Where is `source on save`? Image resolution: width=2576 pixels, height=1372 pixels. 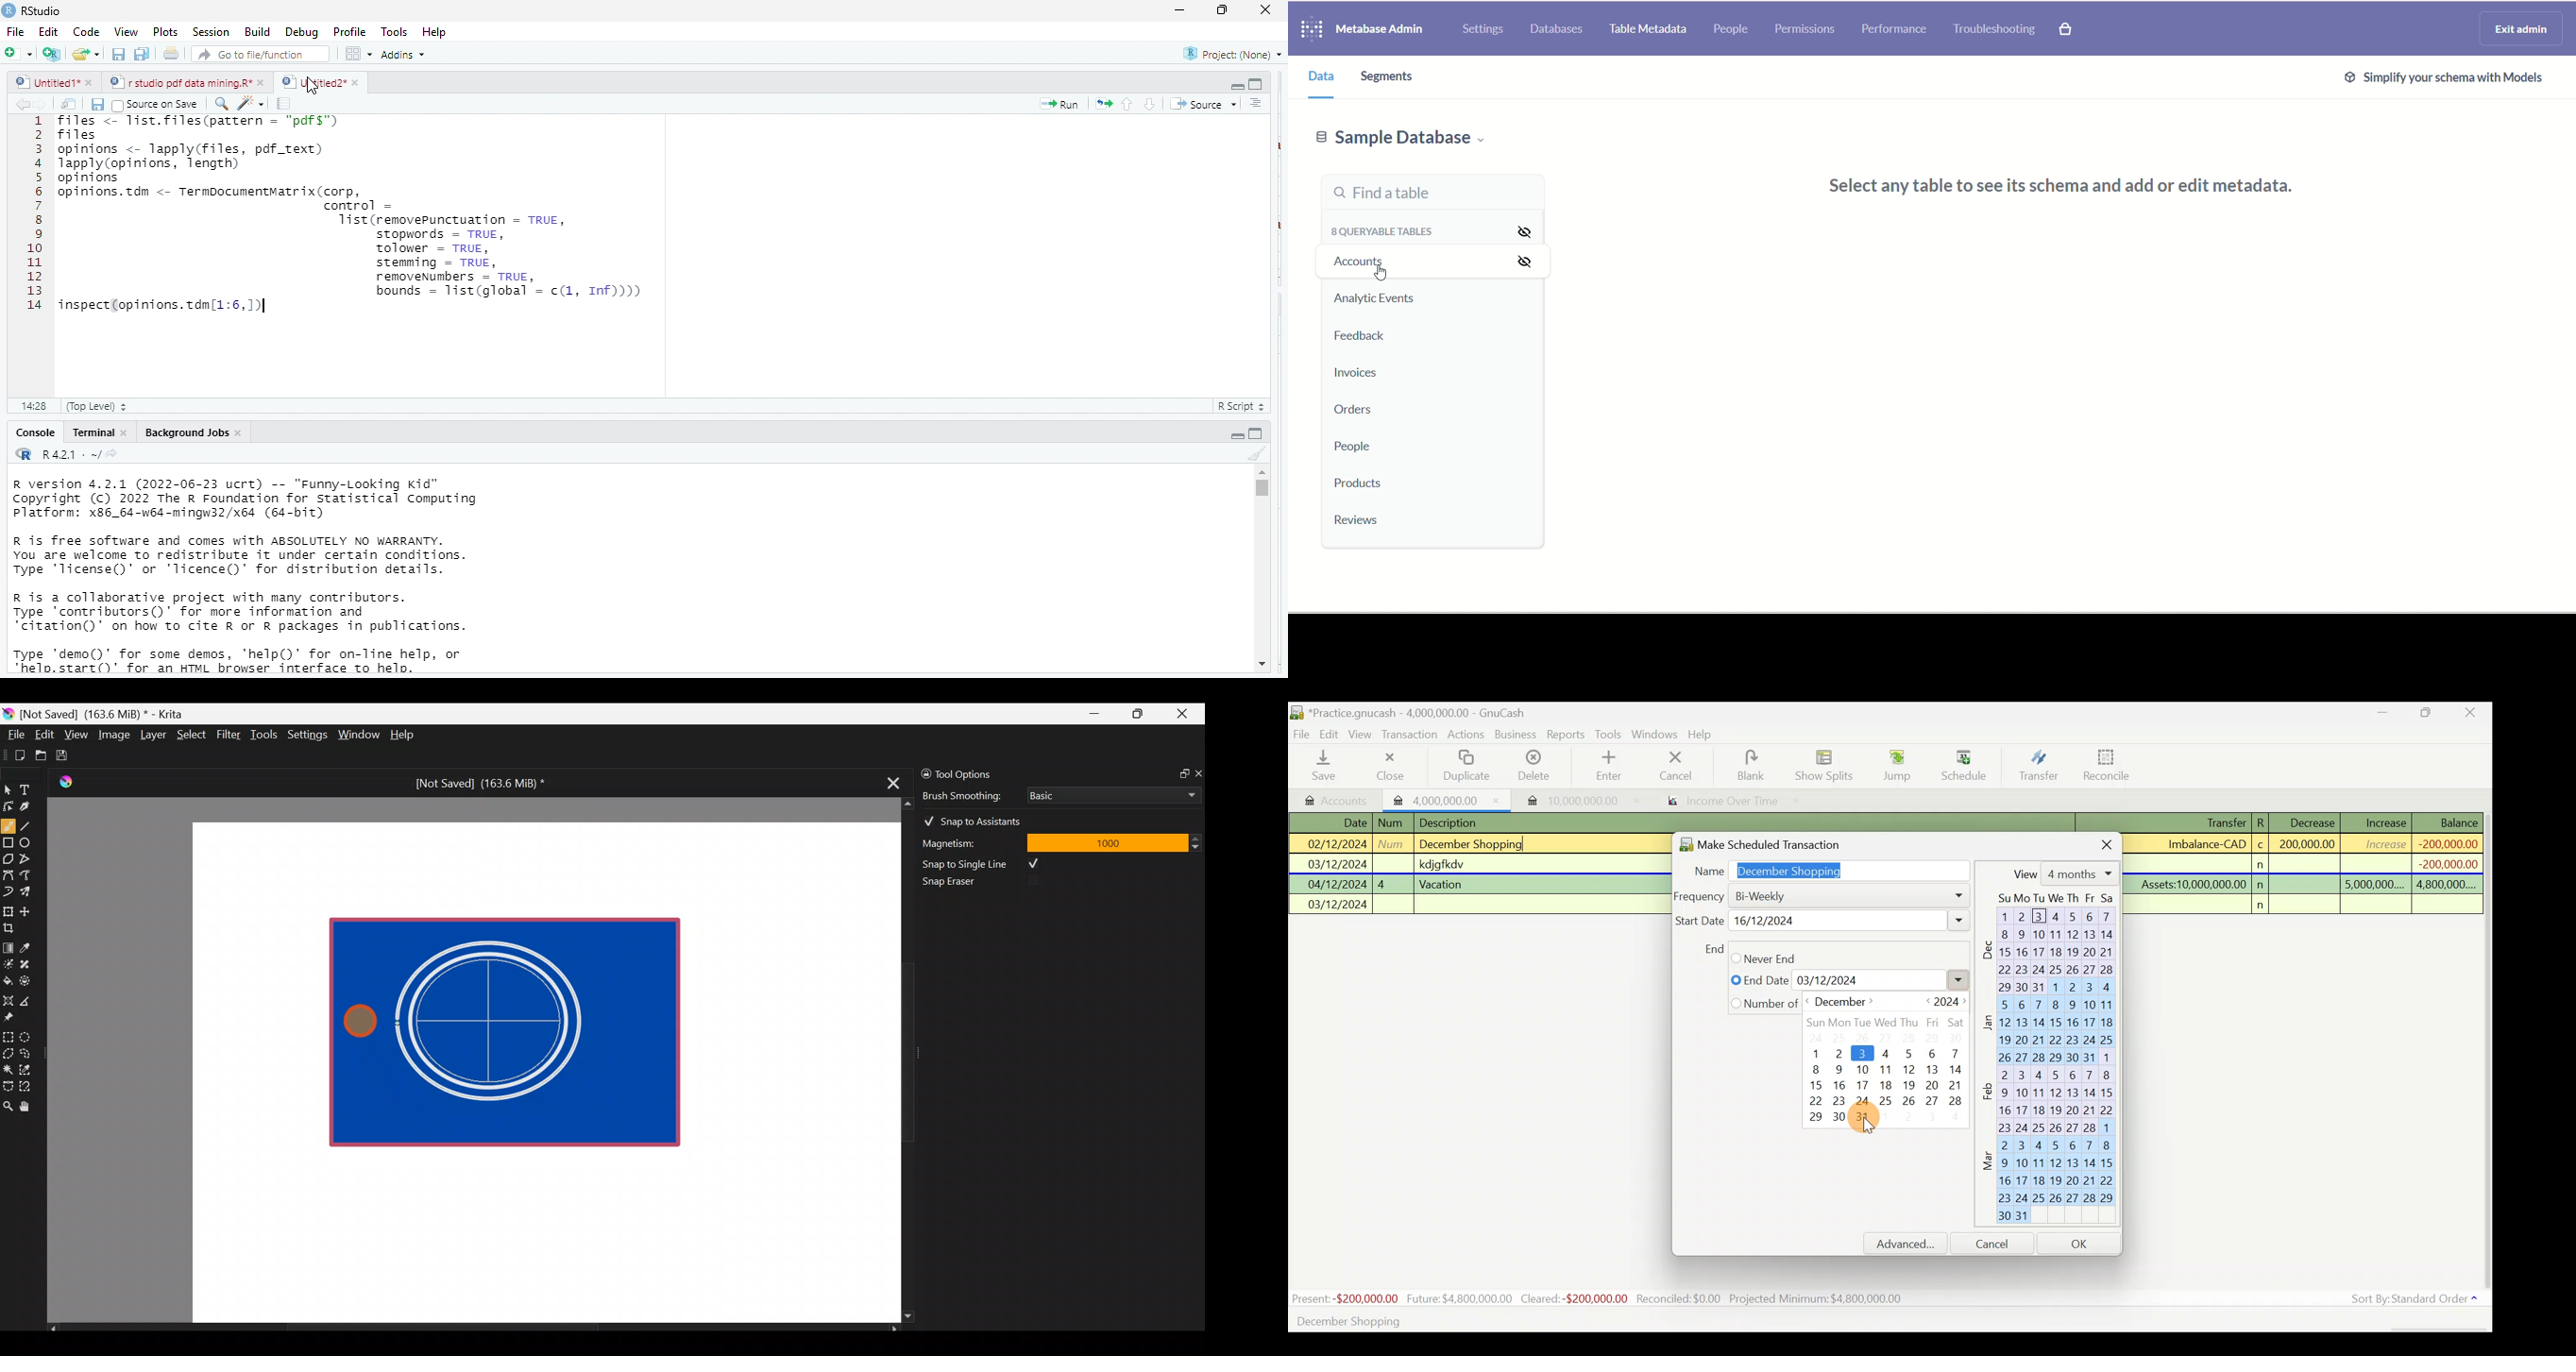 source on save is located at coordinates (159, 104).